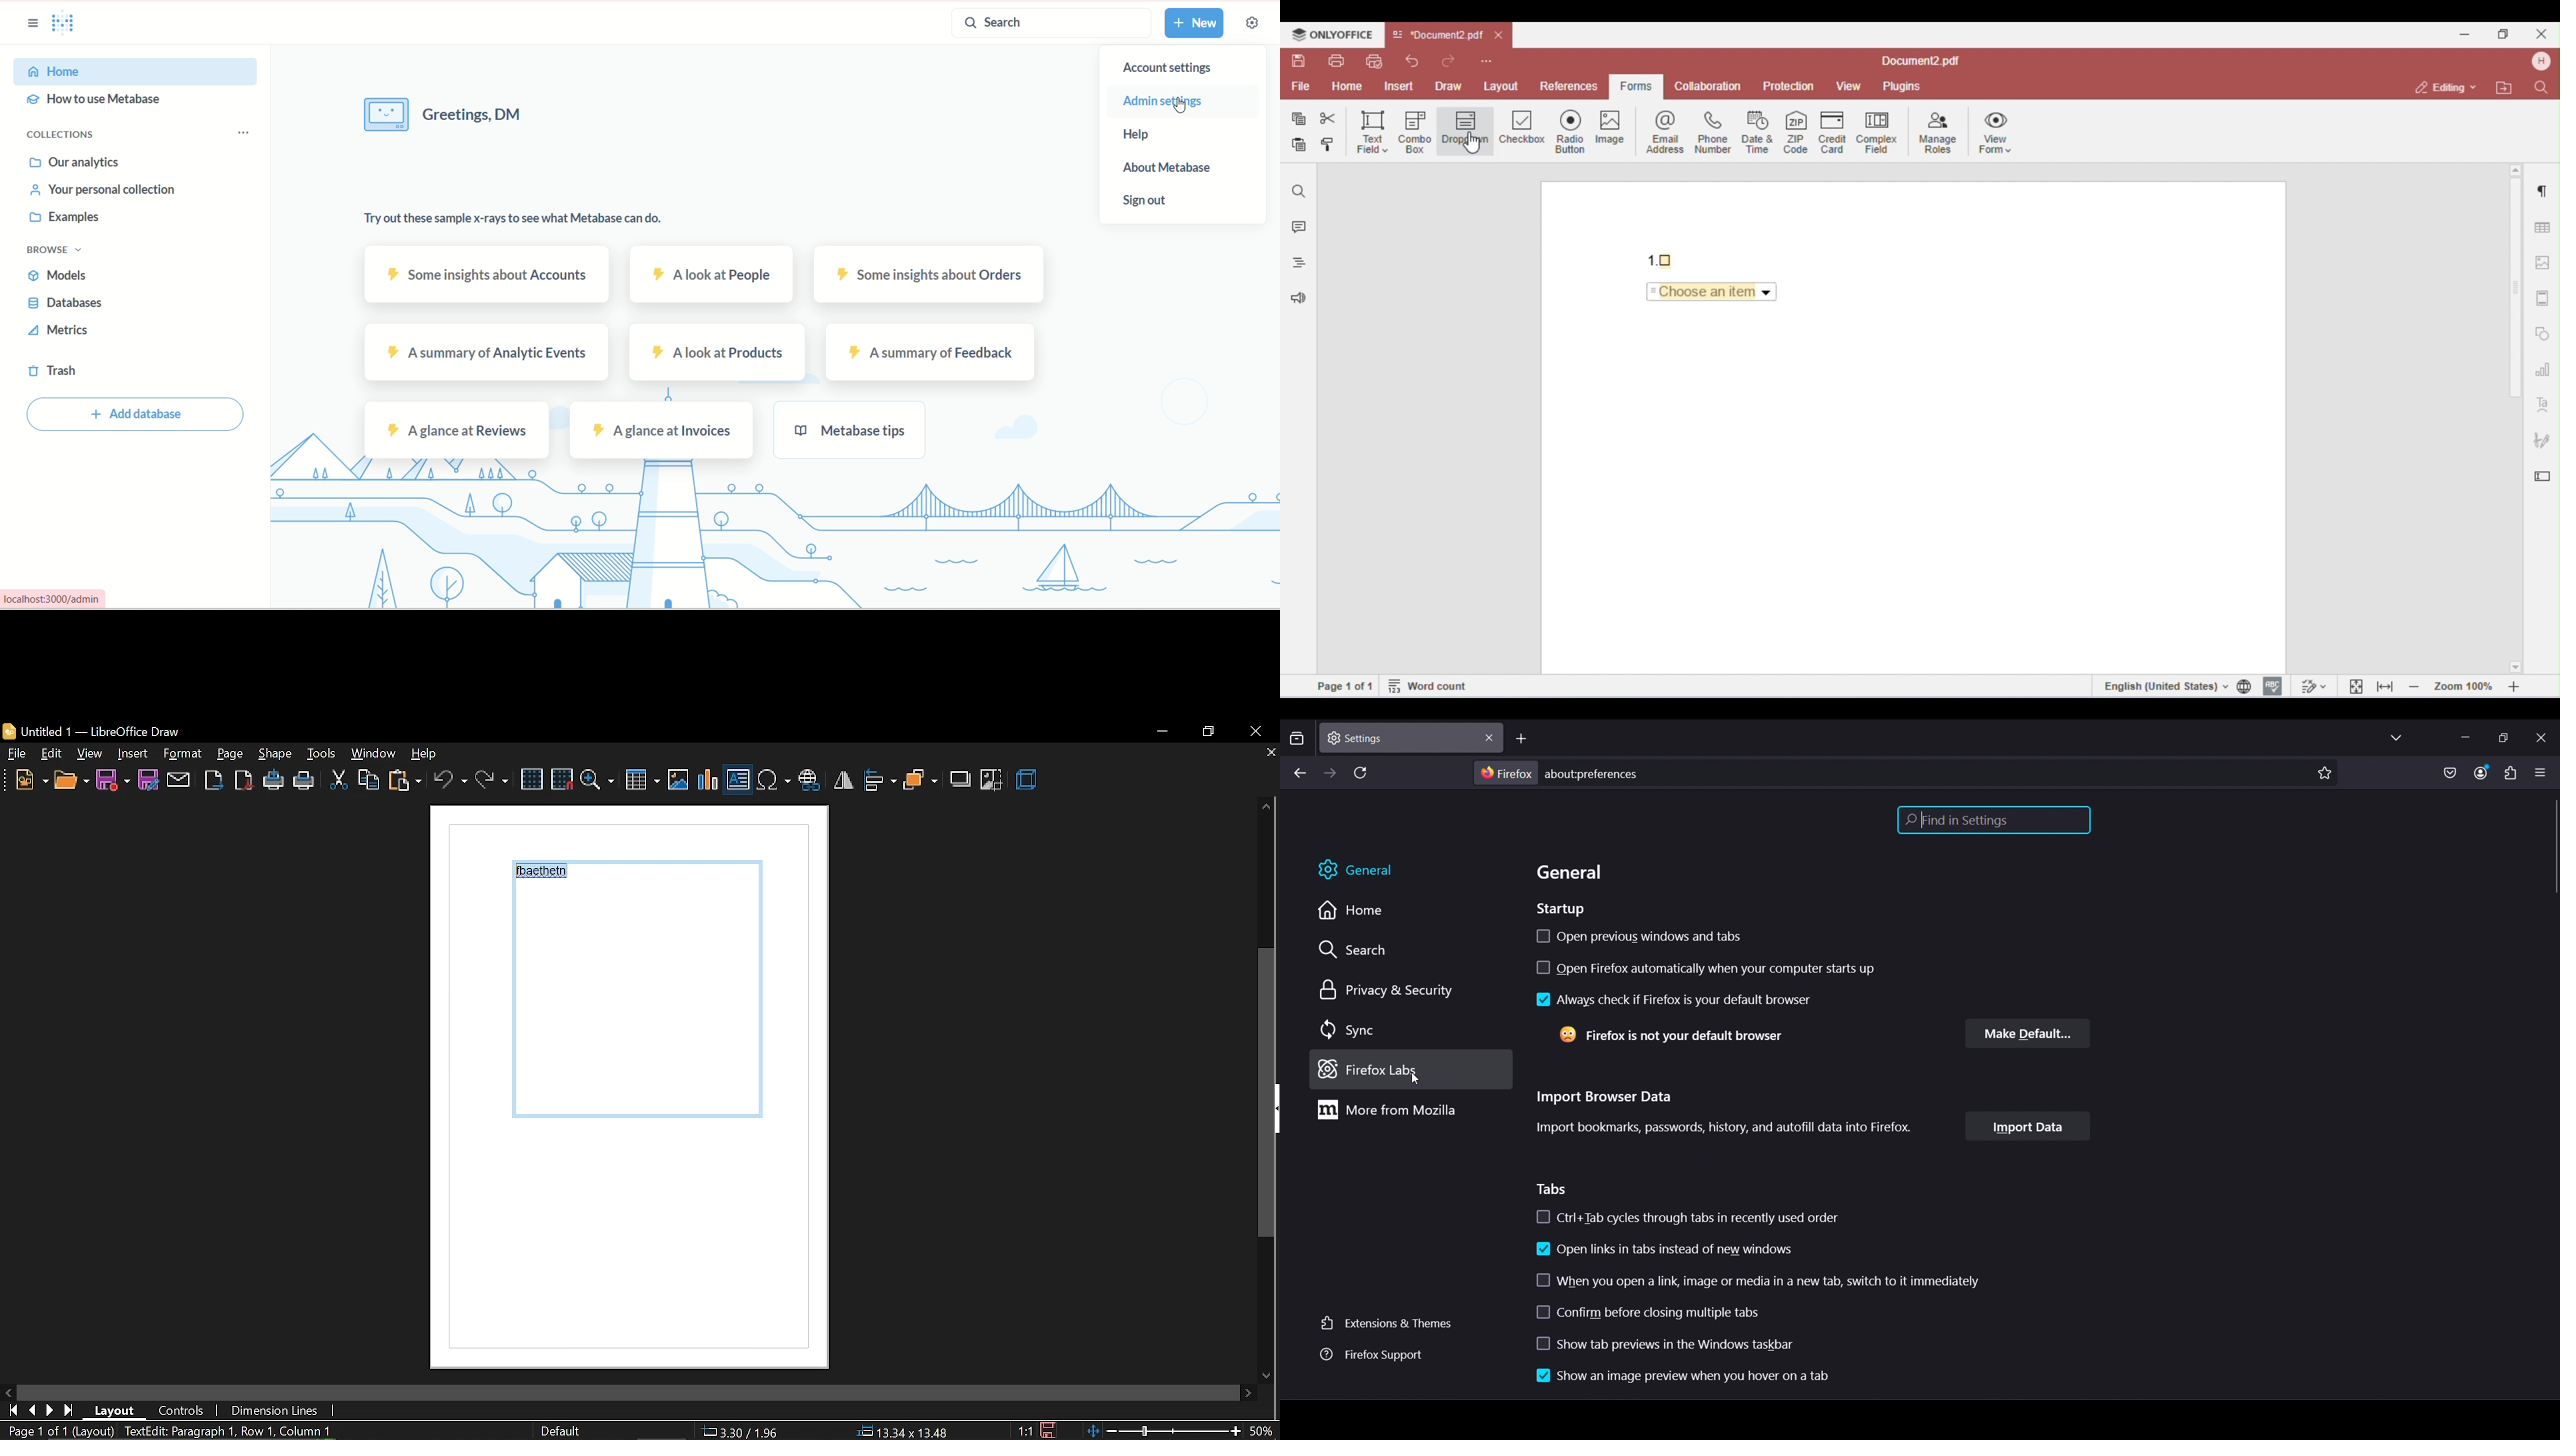  What do you see at coordinates (598, 779) in the screenshot?
I see `zoom` at bounding box center [598, 779].